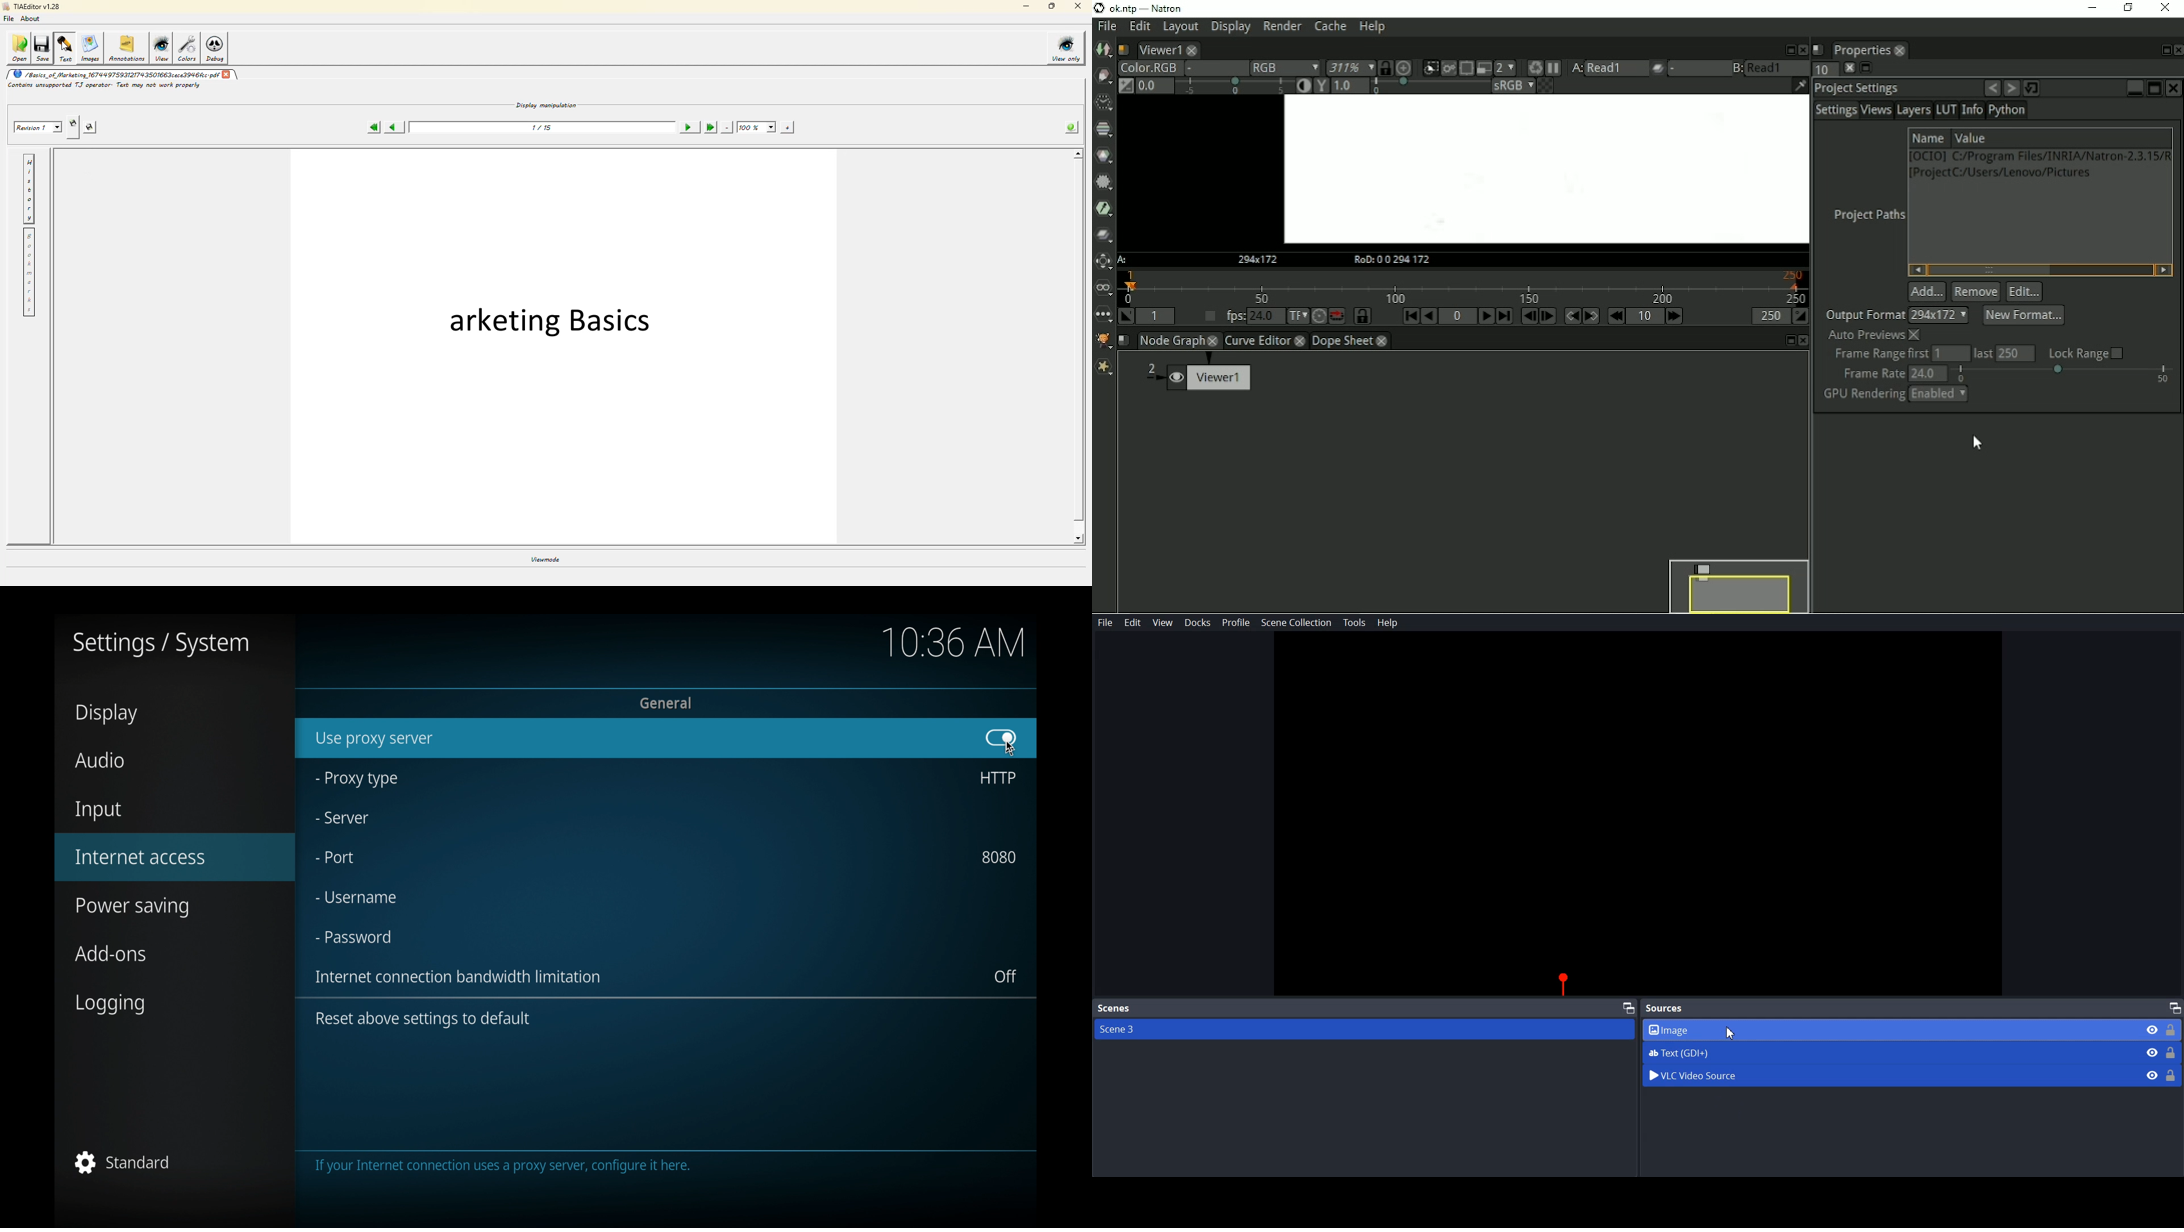 The height and width of the screenshot is (1232, 2184). Describe the element at coordinates (1355, 623) in the screenshot. I see `Tools` at that location.